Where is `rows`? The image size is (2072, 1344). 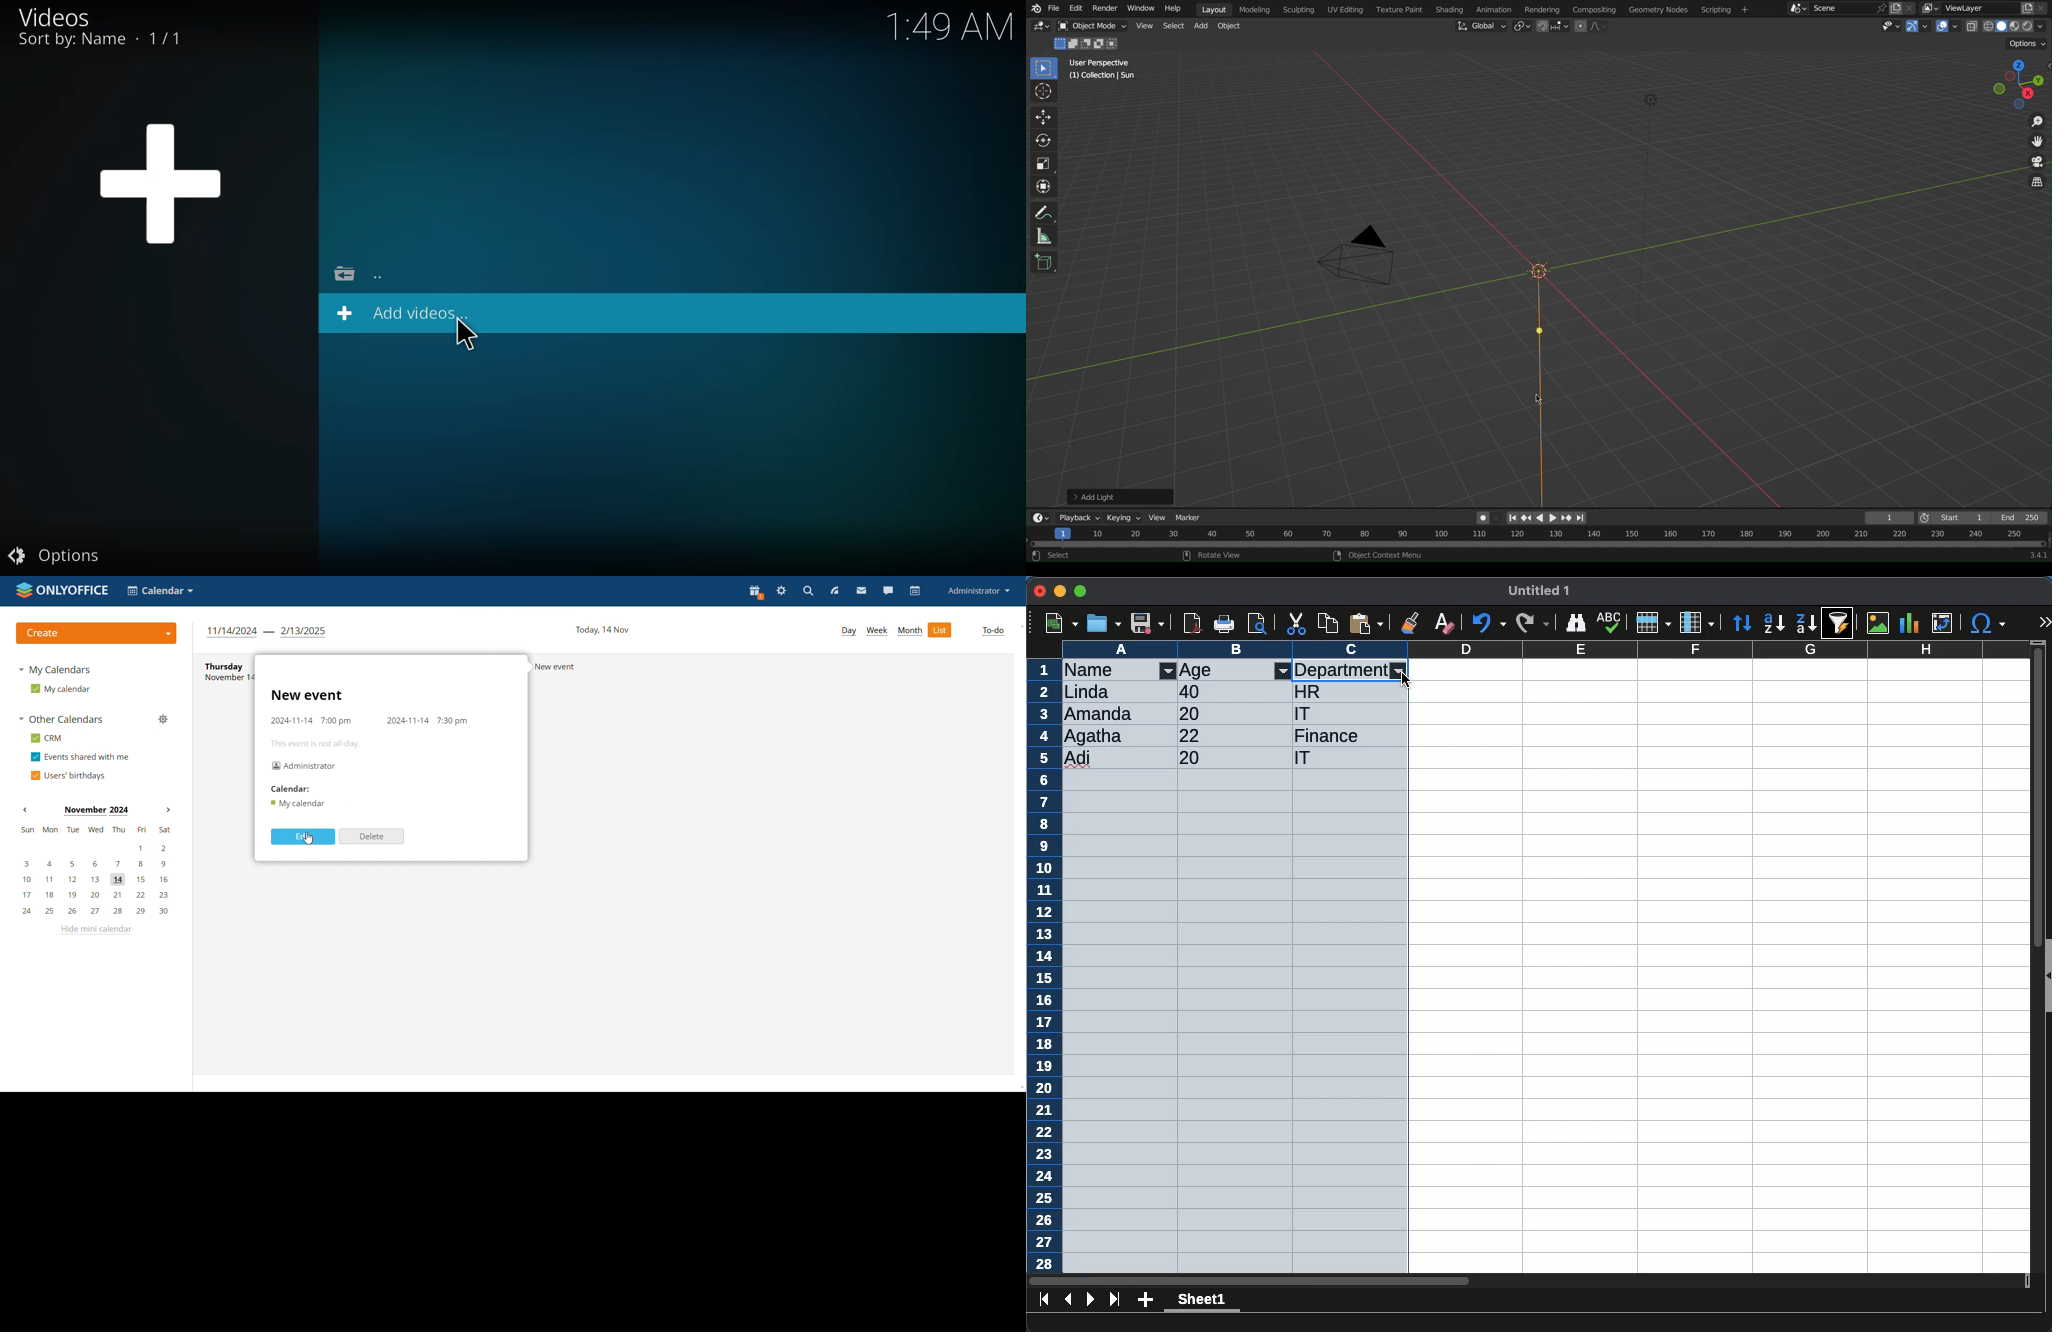
rows is located at coordinates (1044, 966).